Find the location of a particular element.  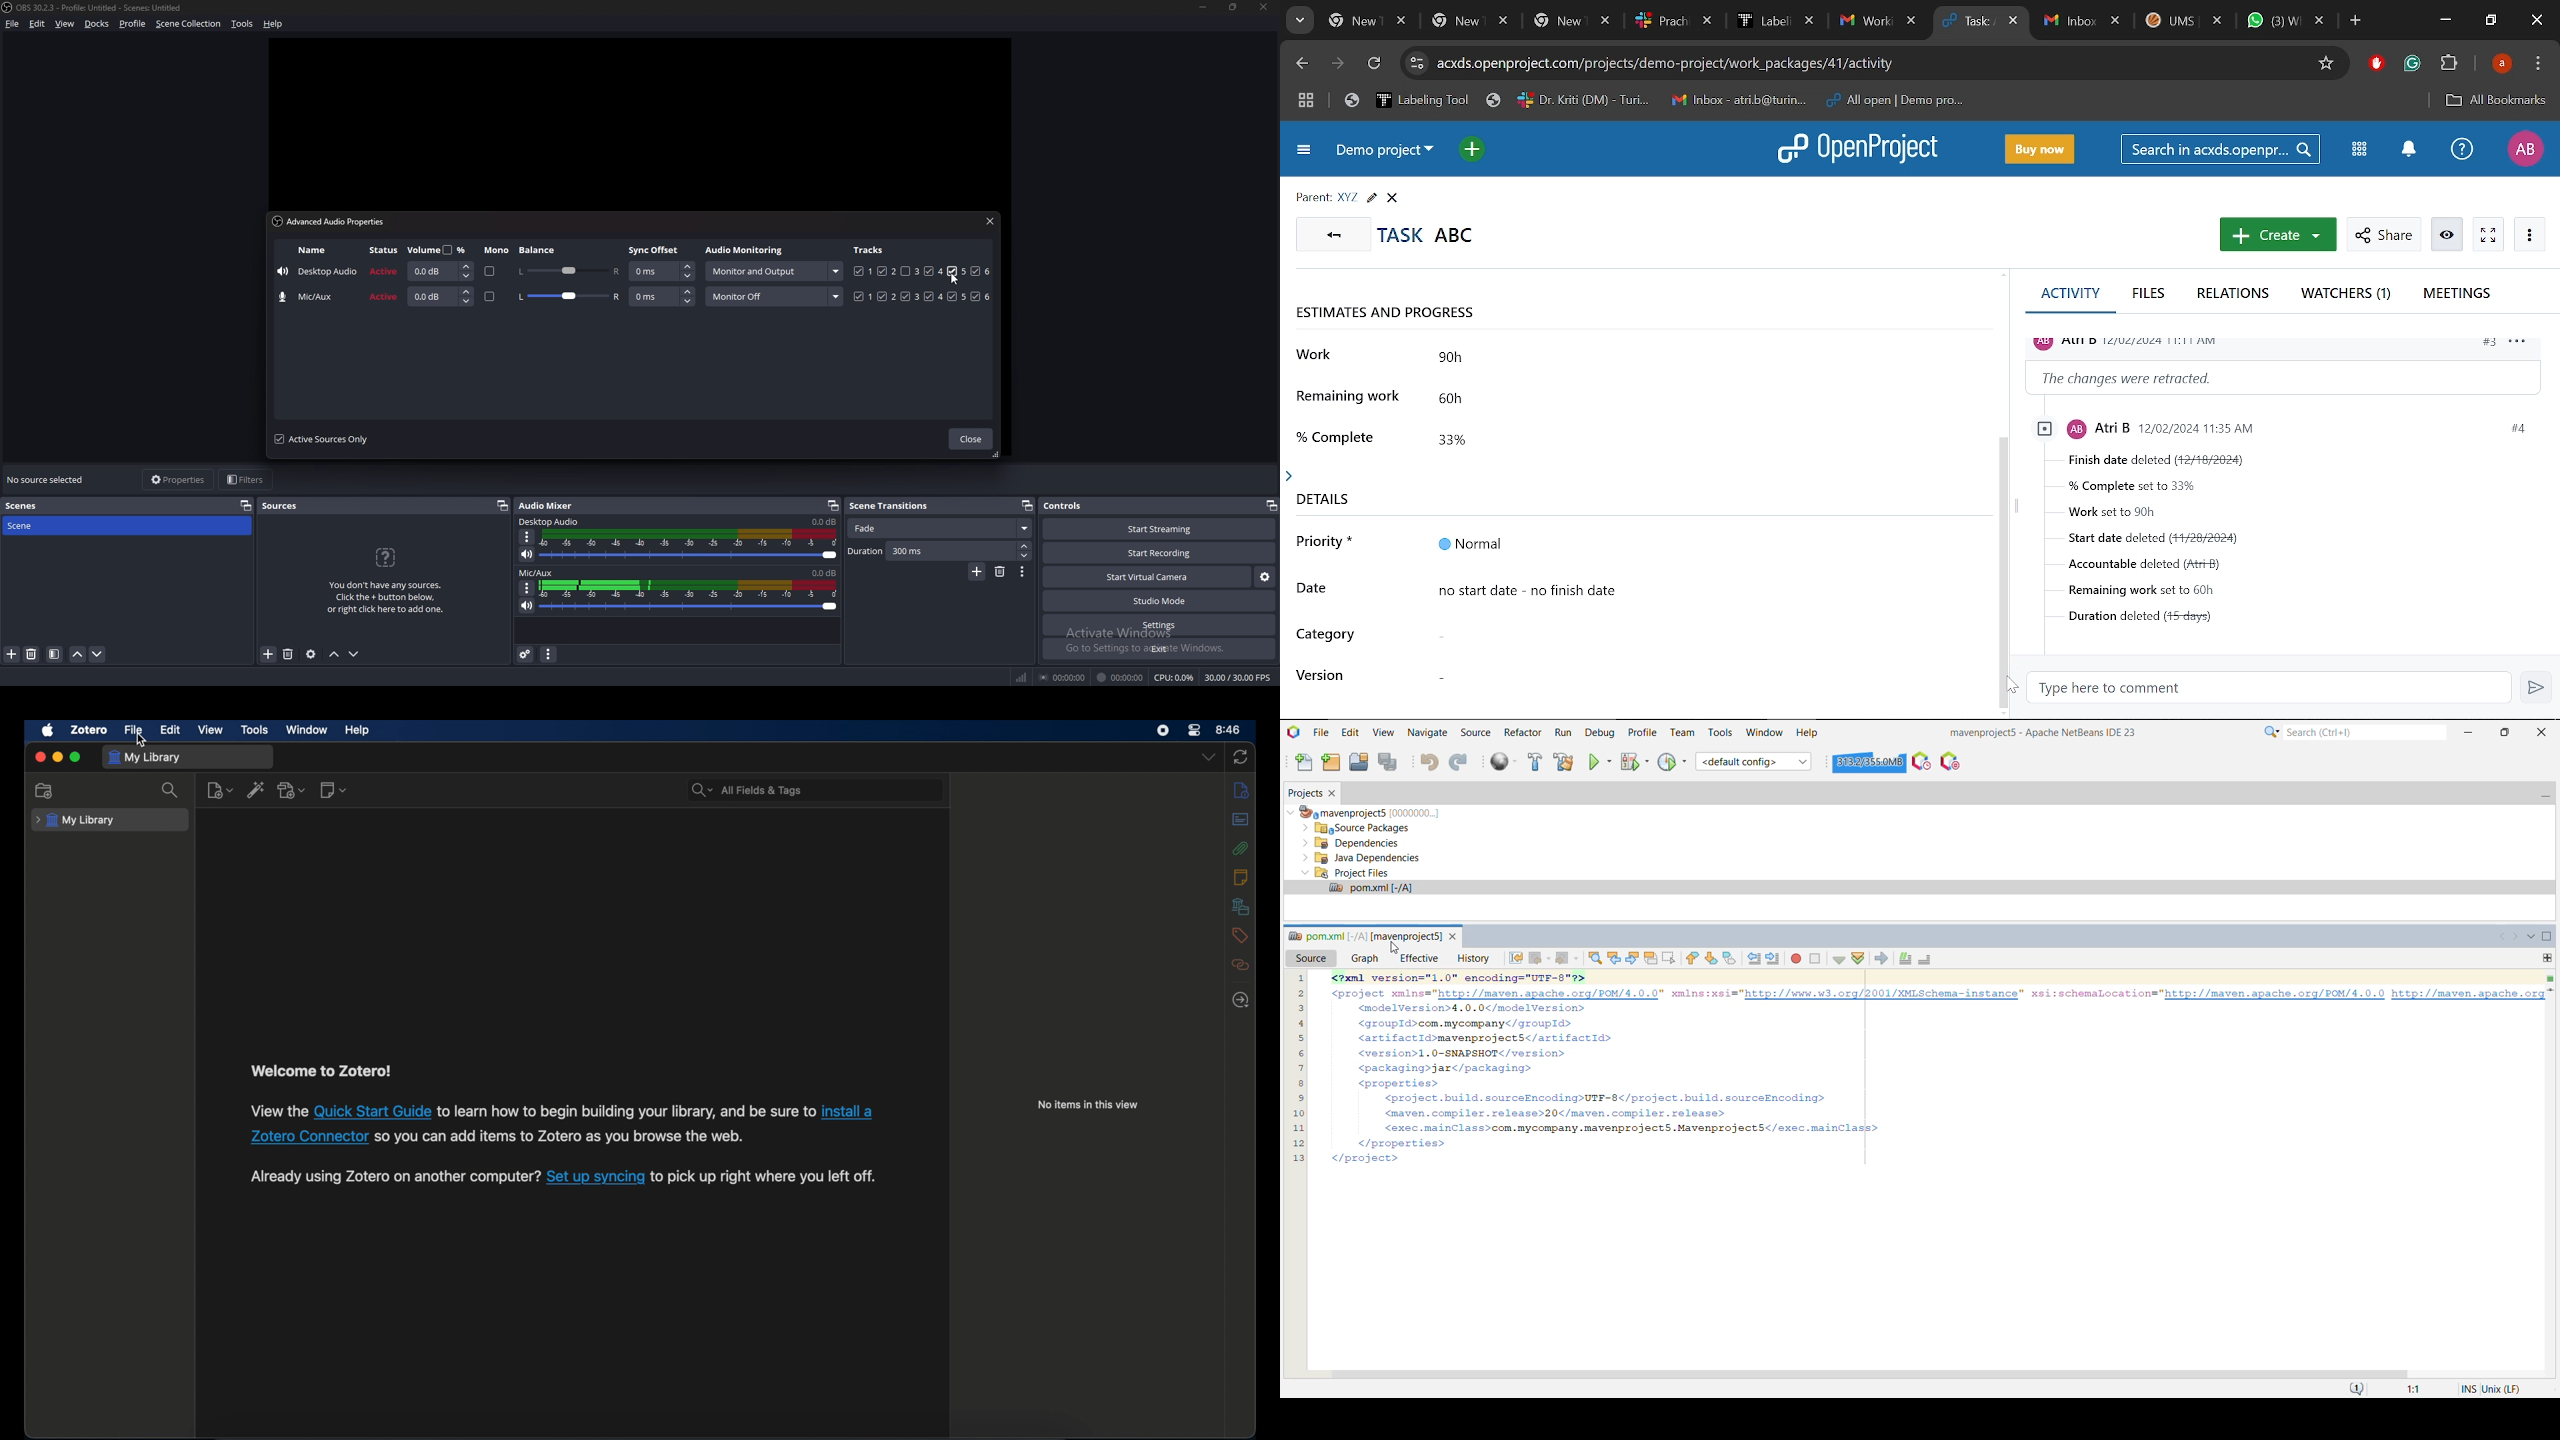

close is located at coordinates (40, 757).